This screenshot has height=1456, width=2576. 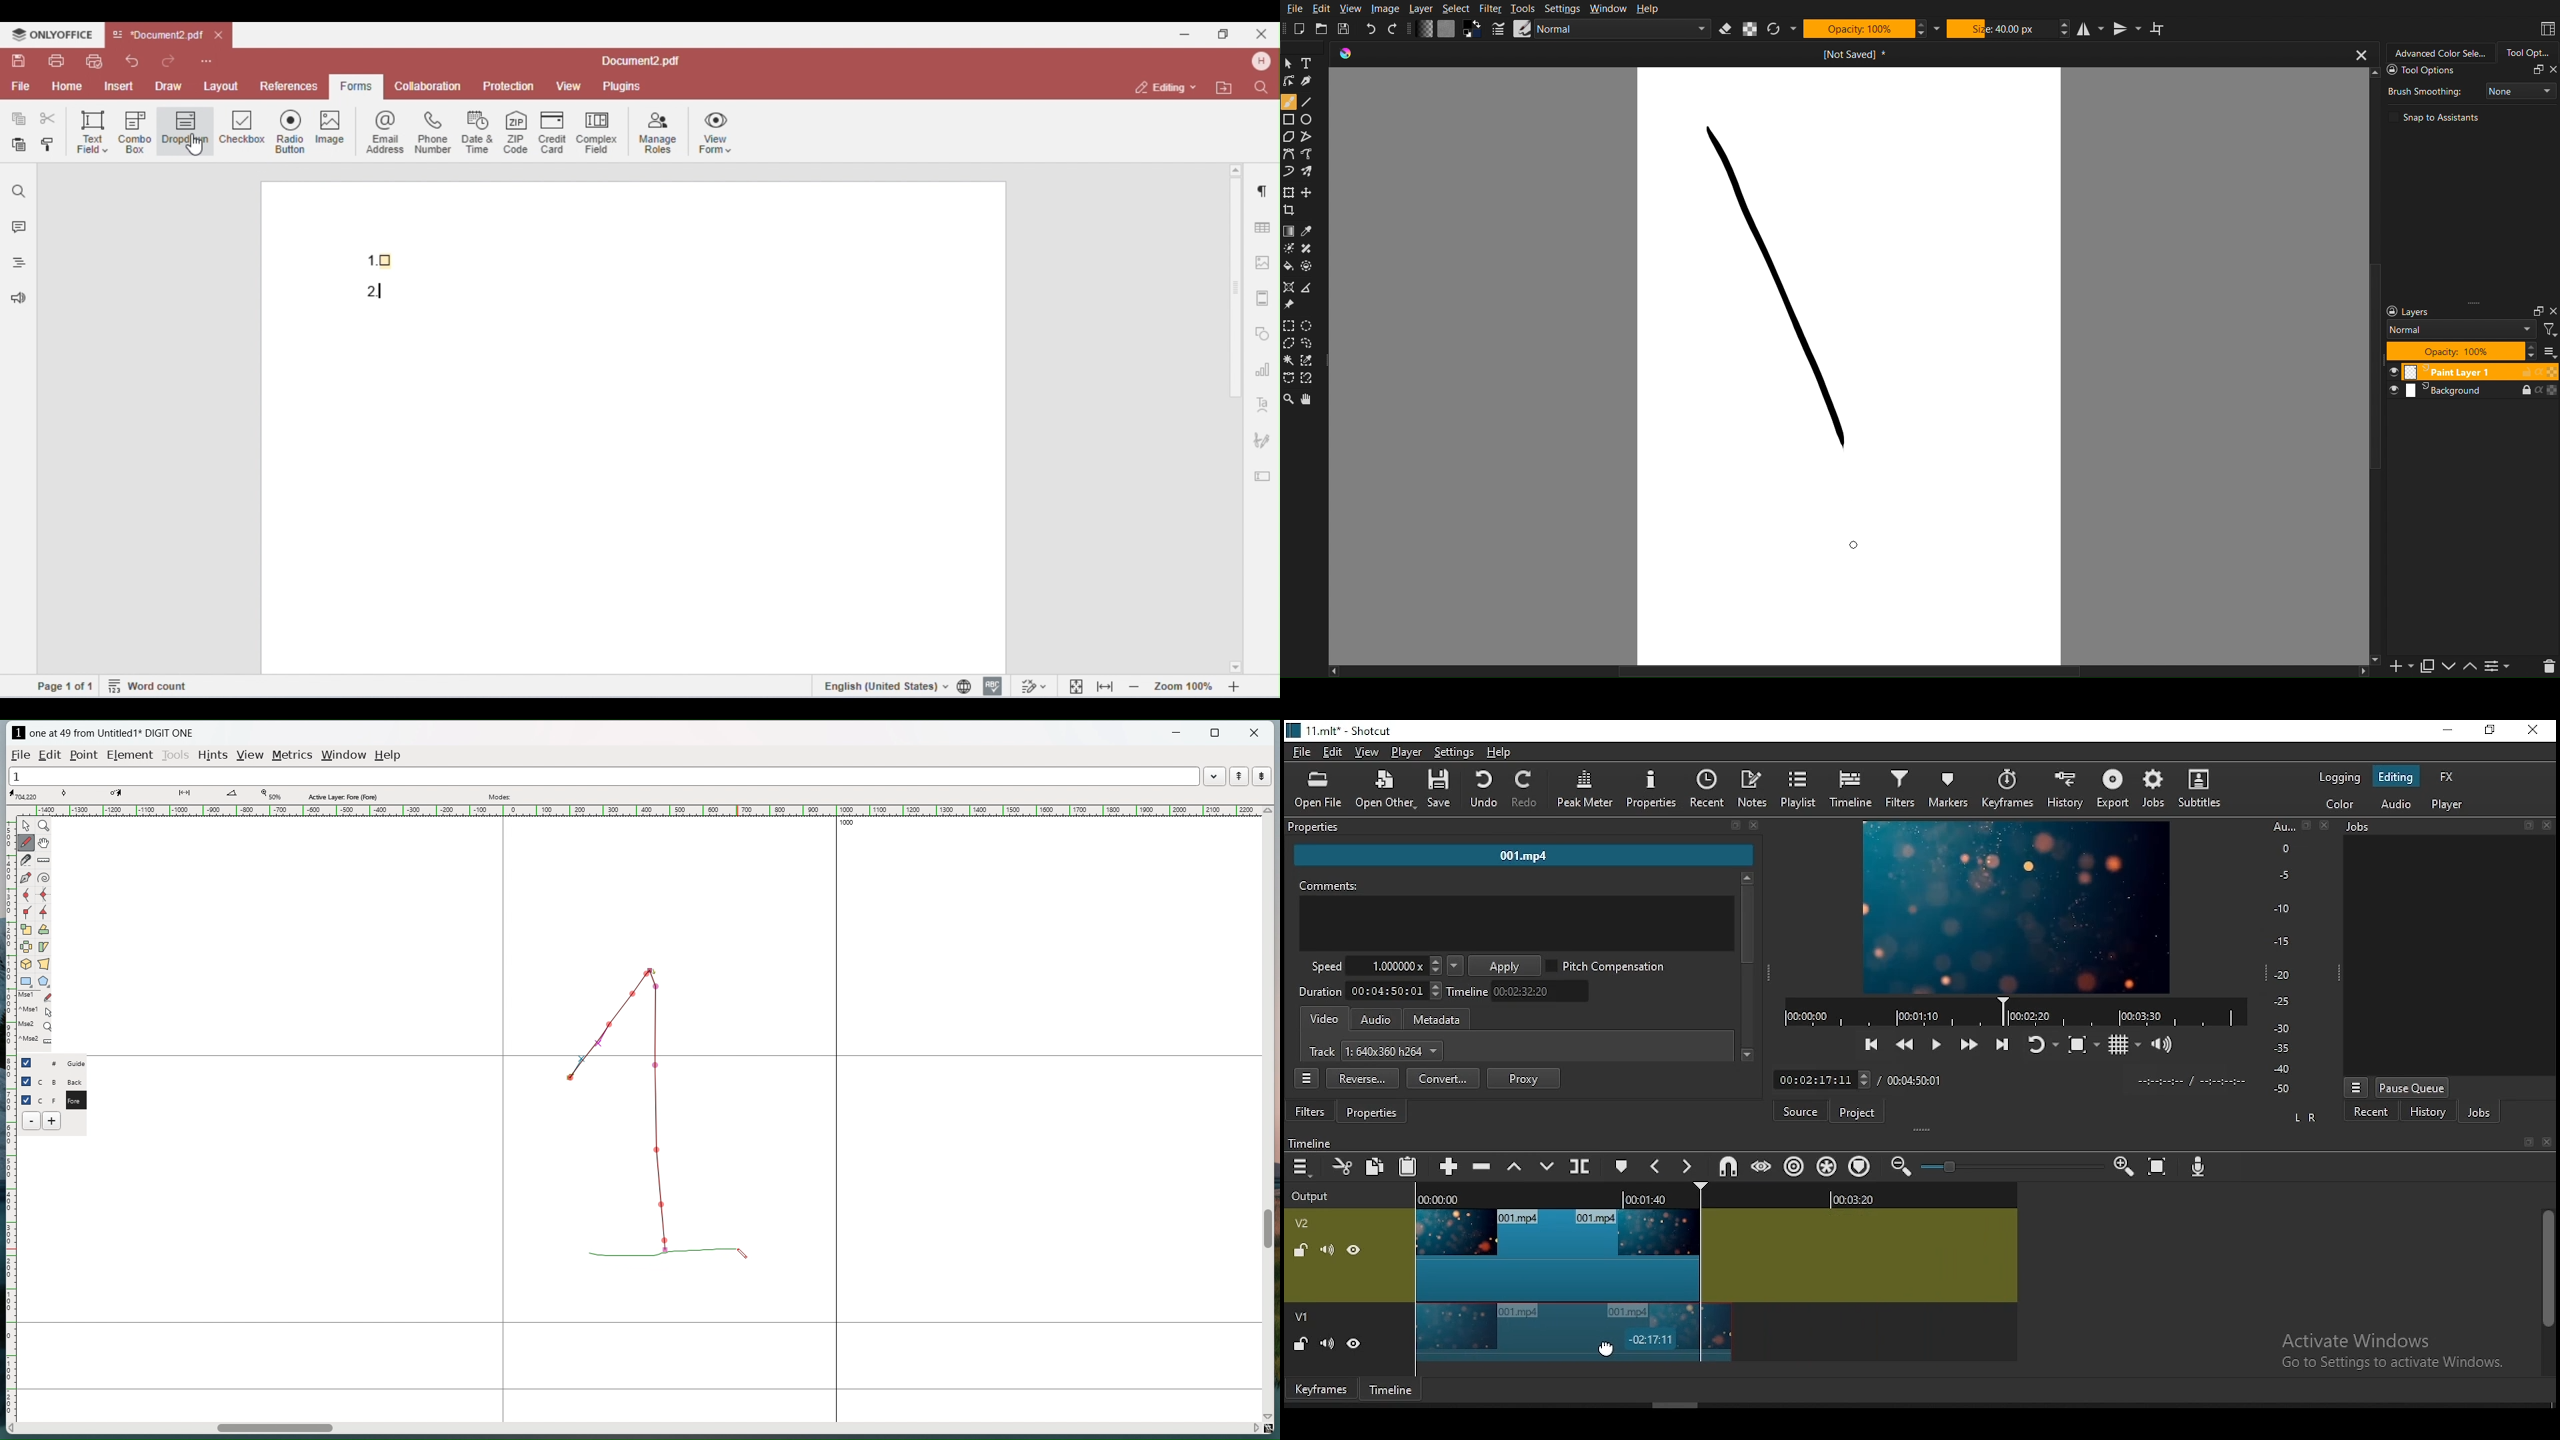 What do you see at coordinates (1355, 1346) in the screenshot?
I see `(UN)HIDE` at bounding box center [1355, 1346].